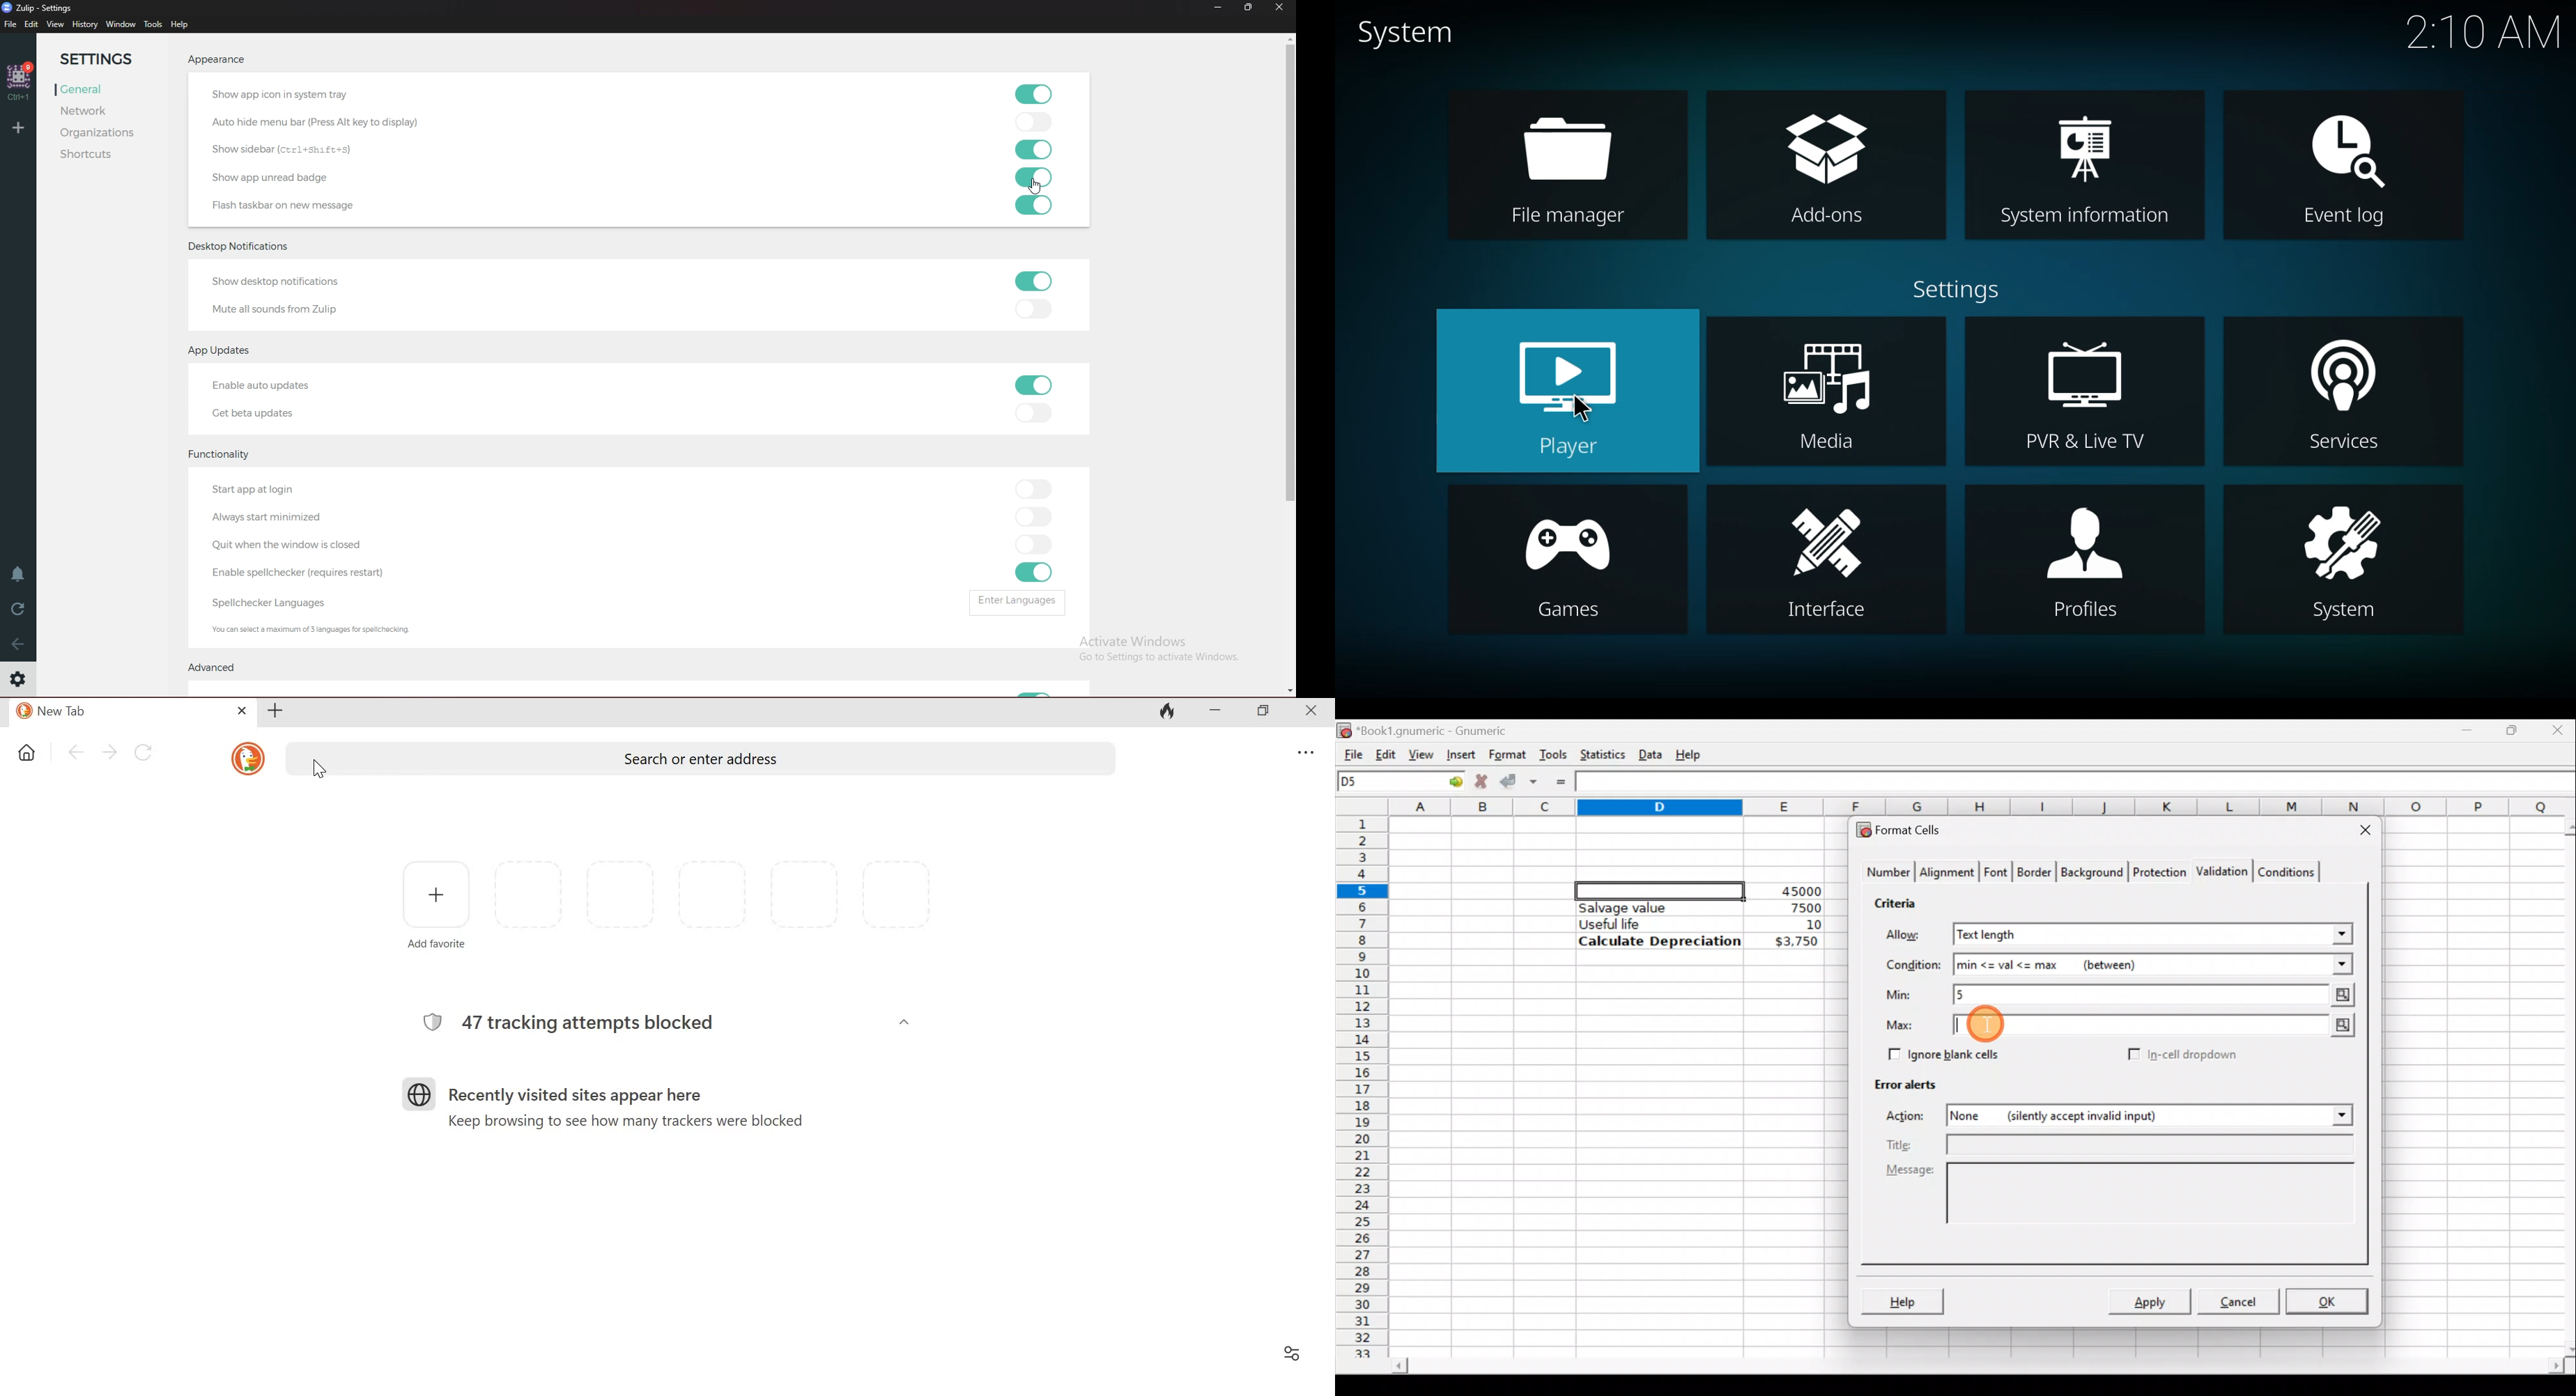 Image resolution: width=2576 pixels, height=1400 pixels. I want to click on toggle, so click(1037, 122).